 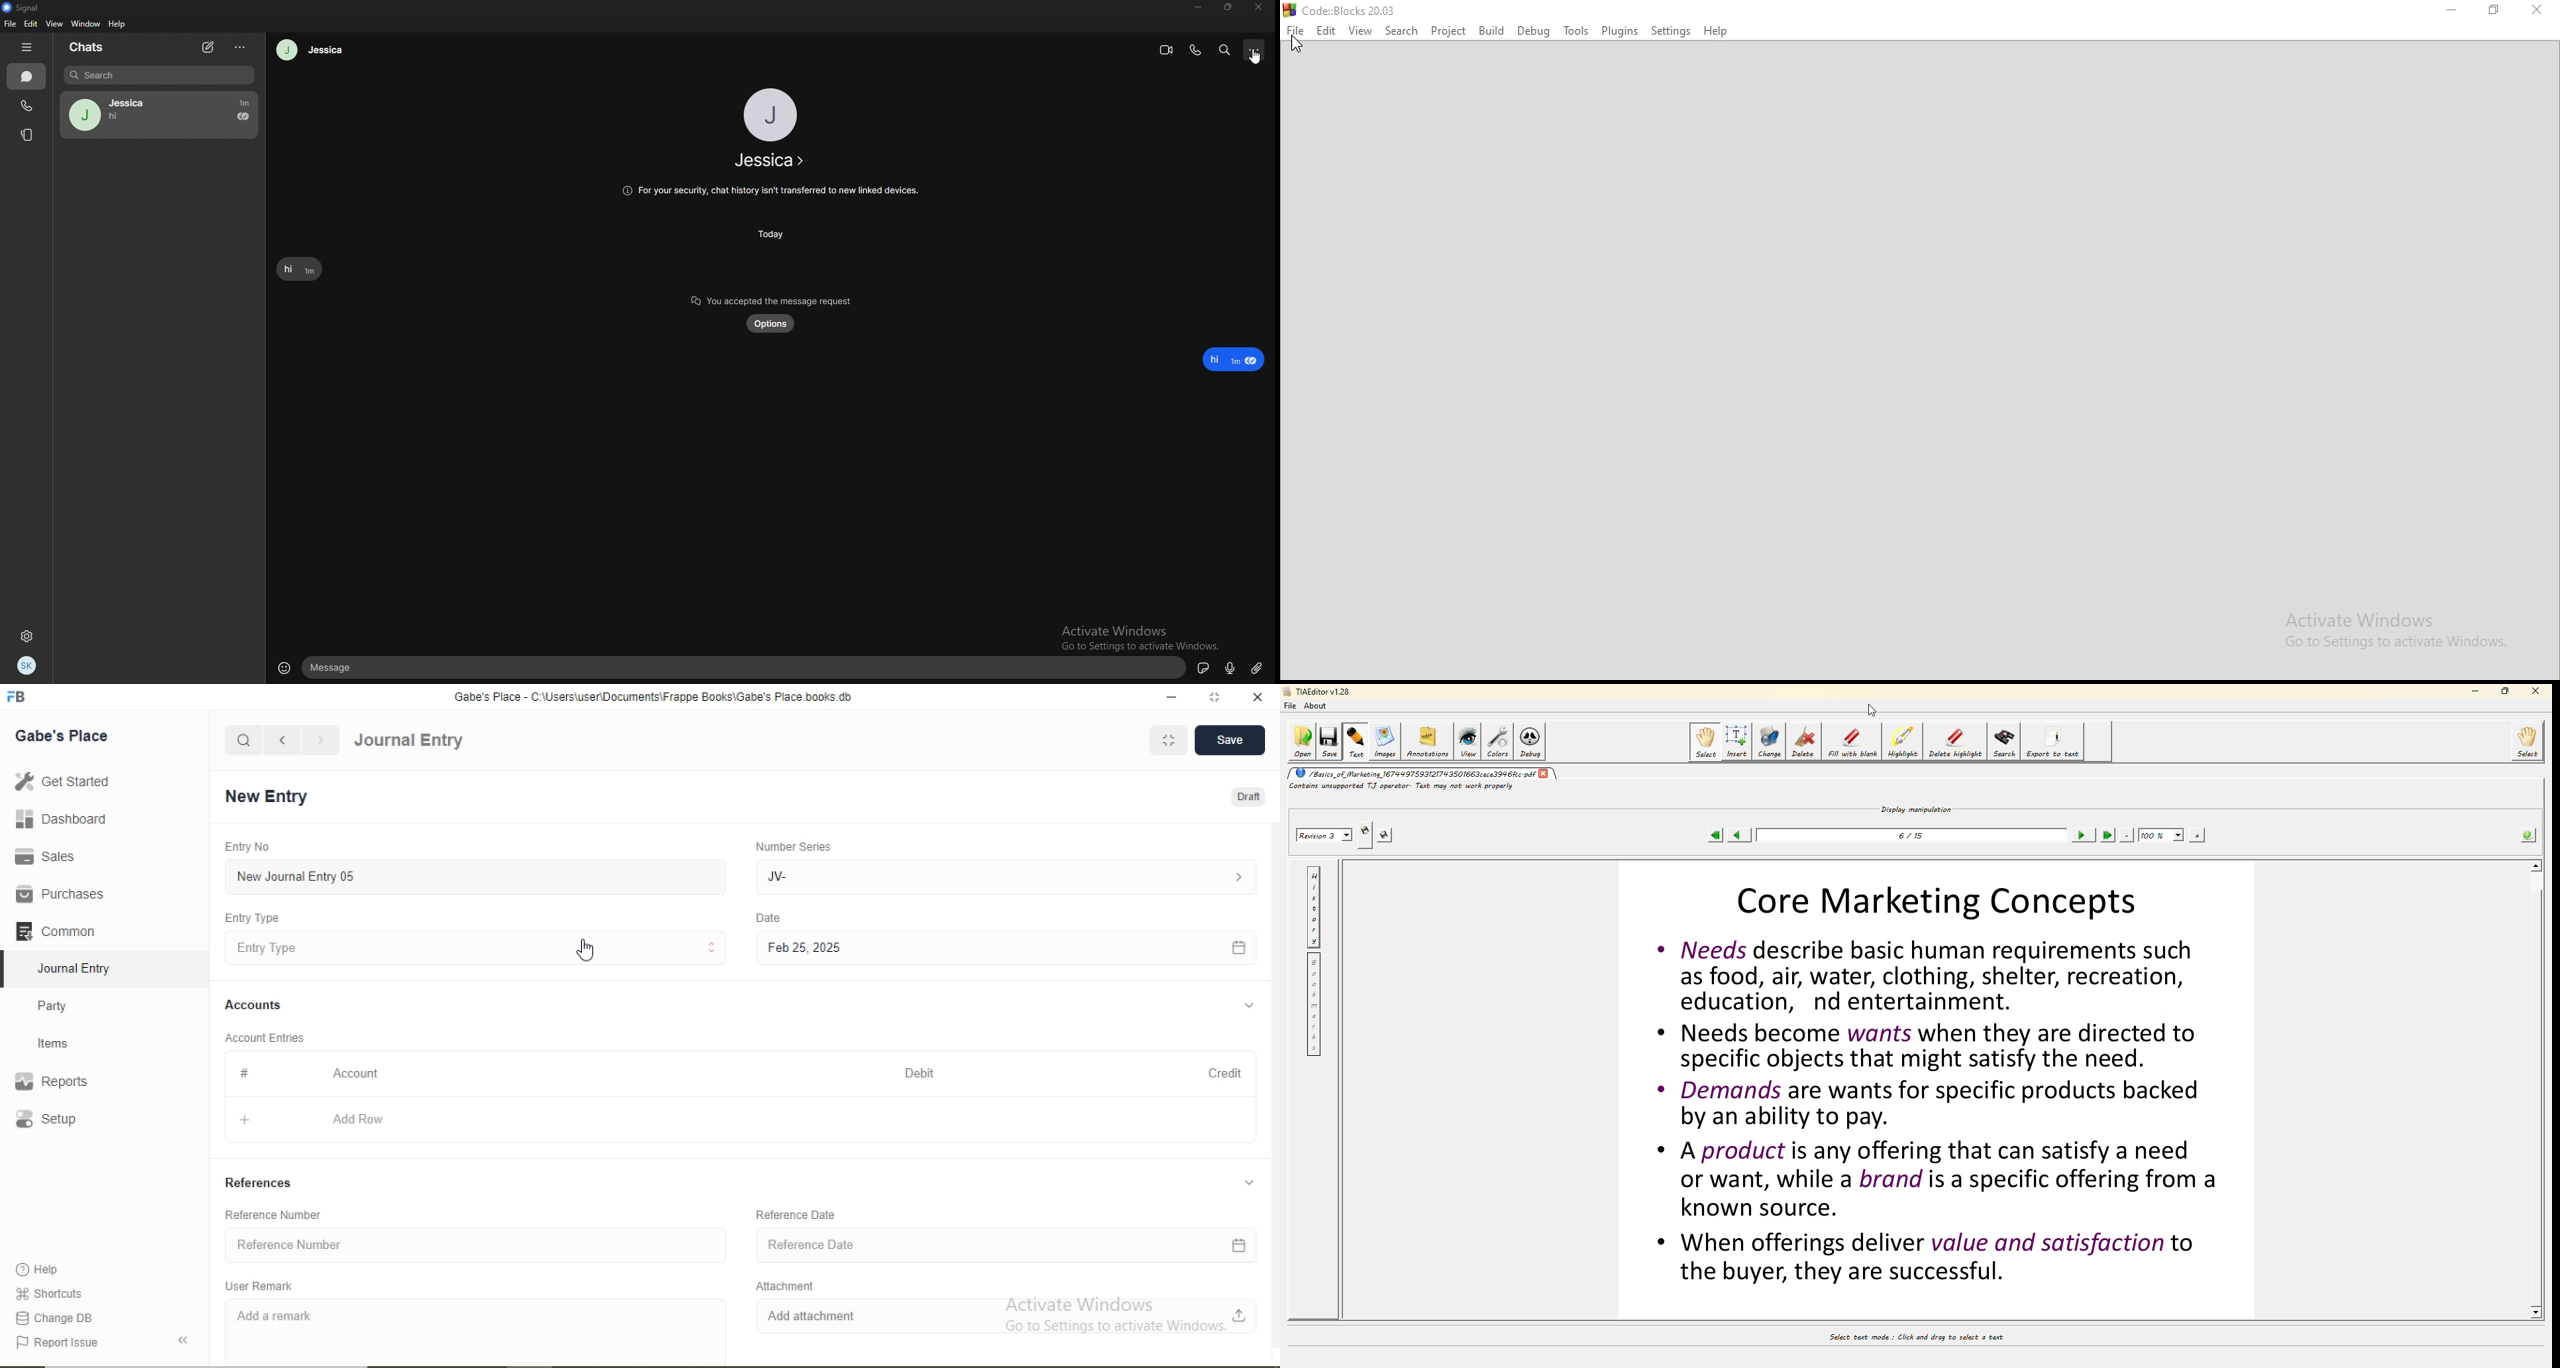 What do you see at coordinates (590, 952) in the screenshot?
I see `cursor` at bounding box center [590, 952].